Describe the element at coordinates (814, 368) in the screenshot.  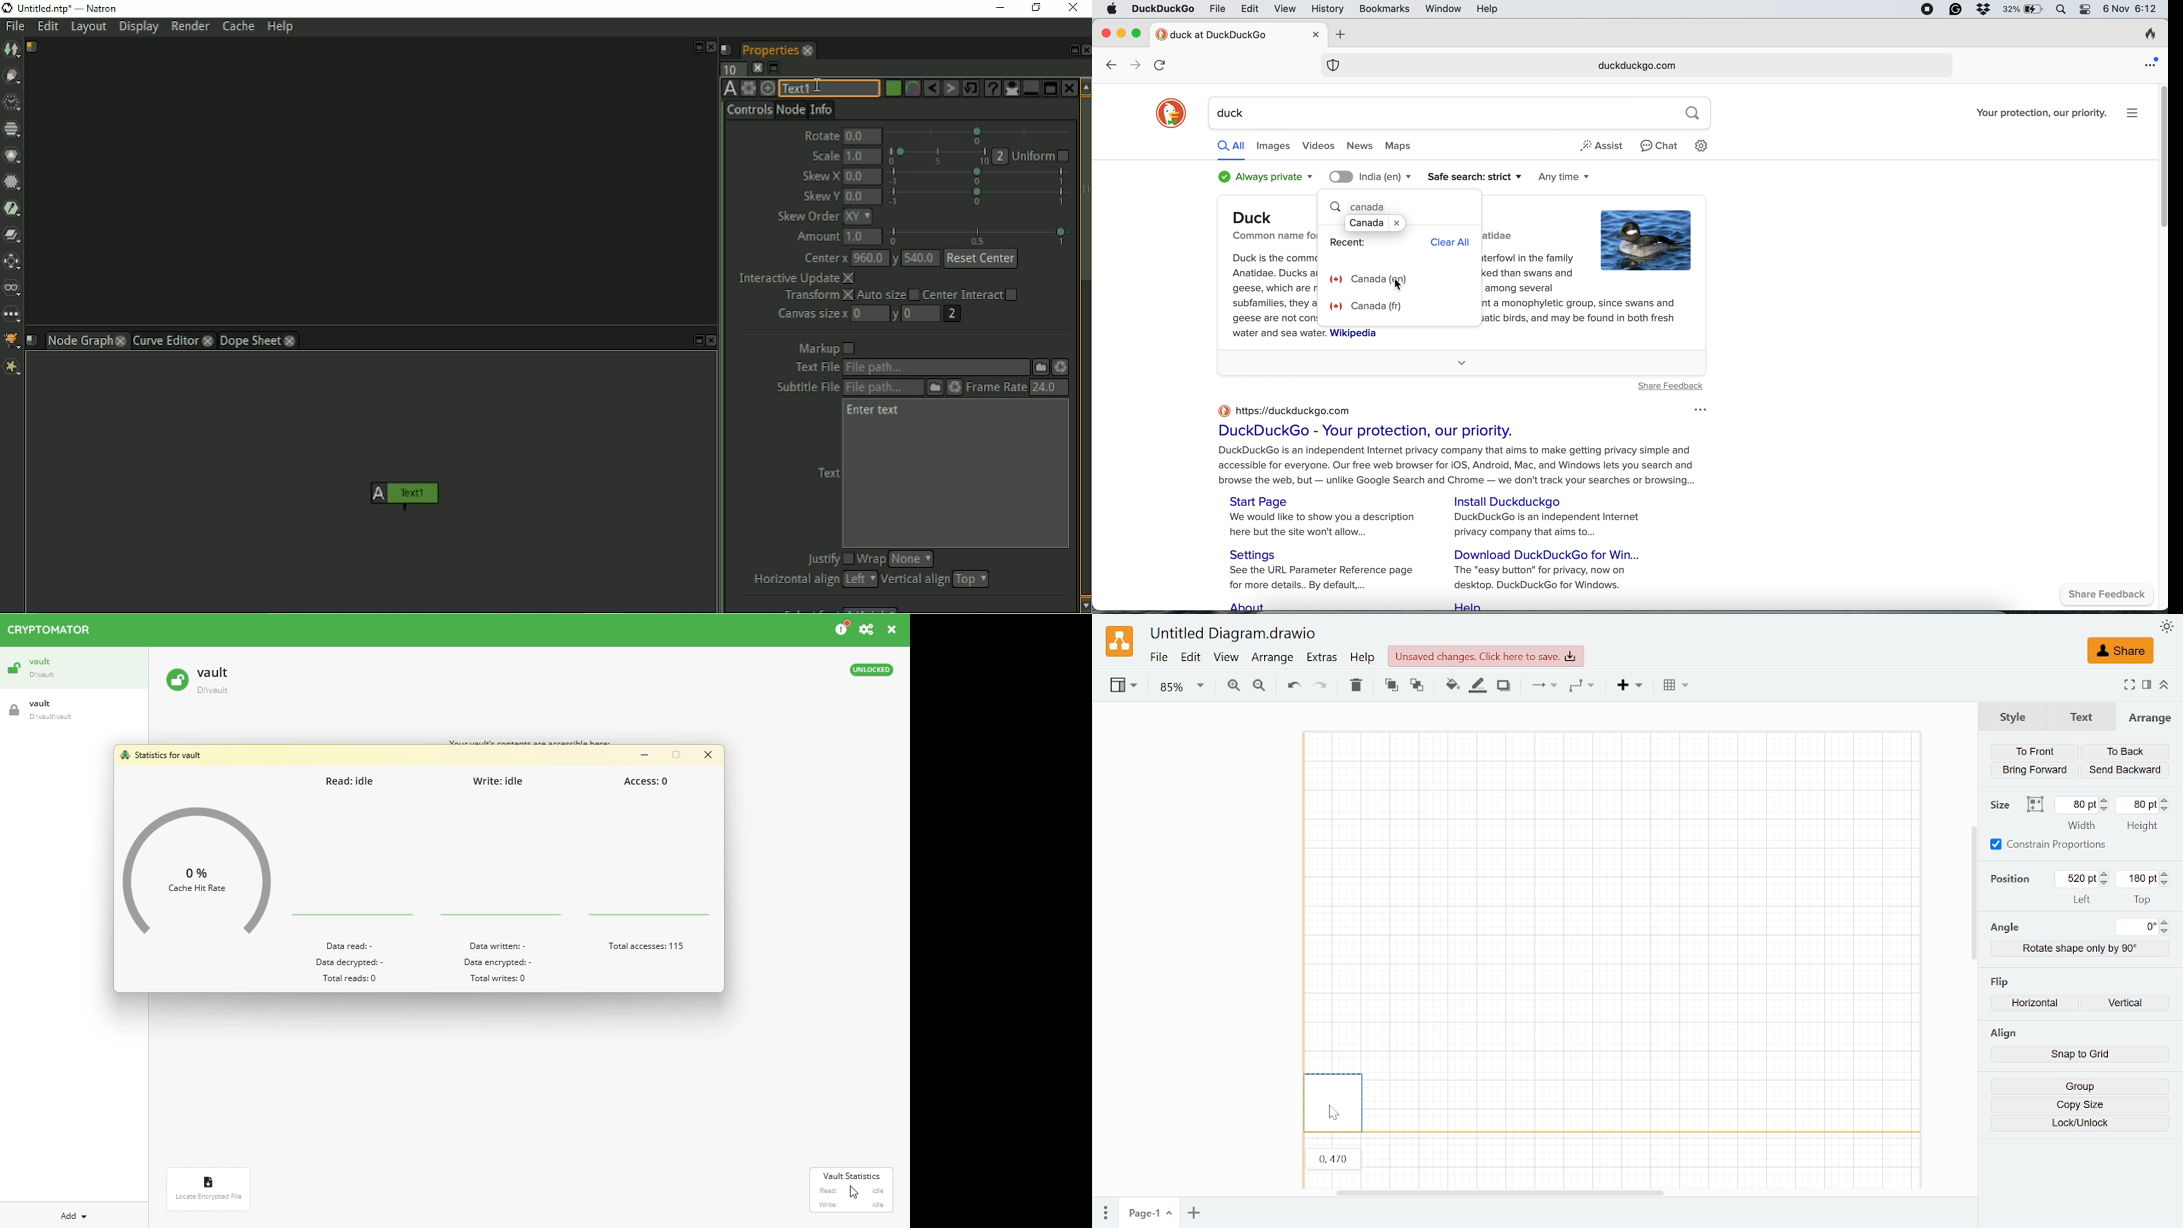
I see `Text File` at that location.